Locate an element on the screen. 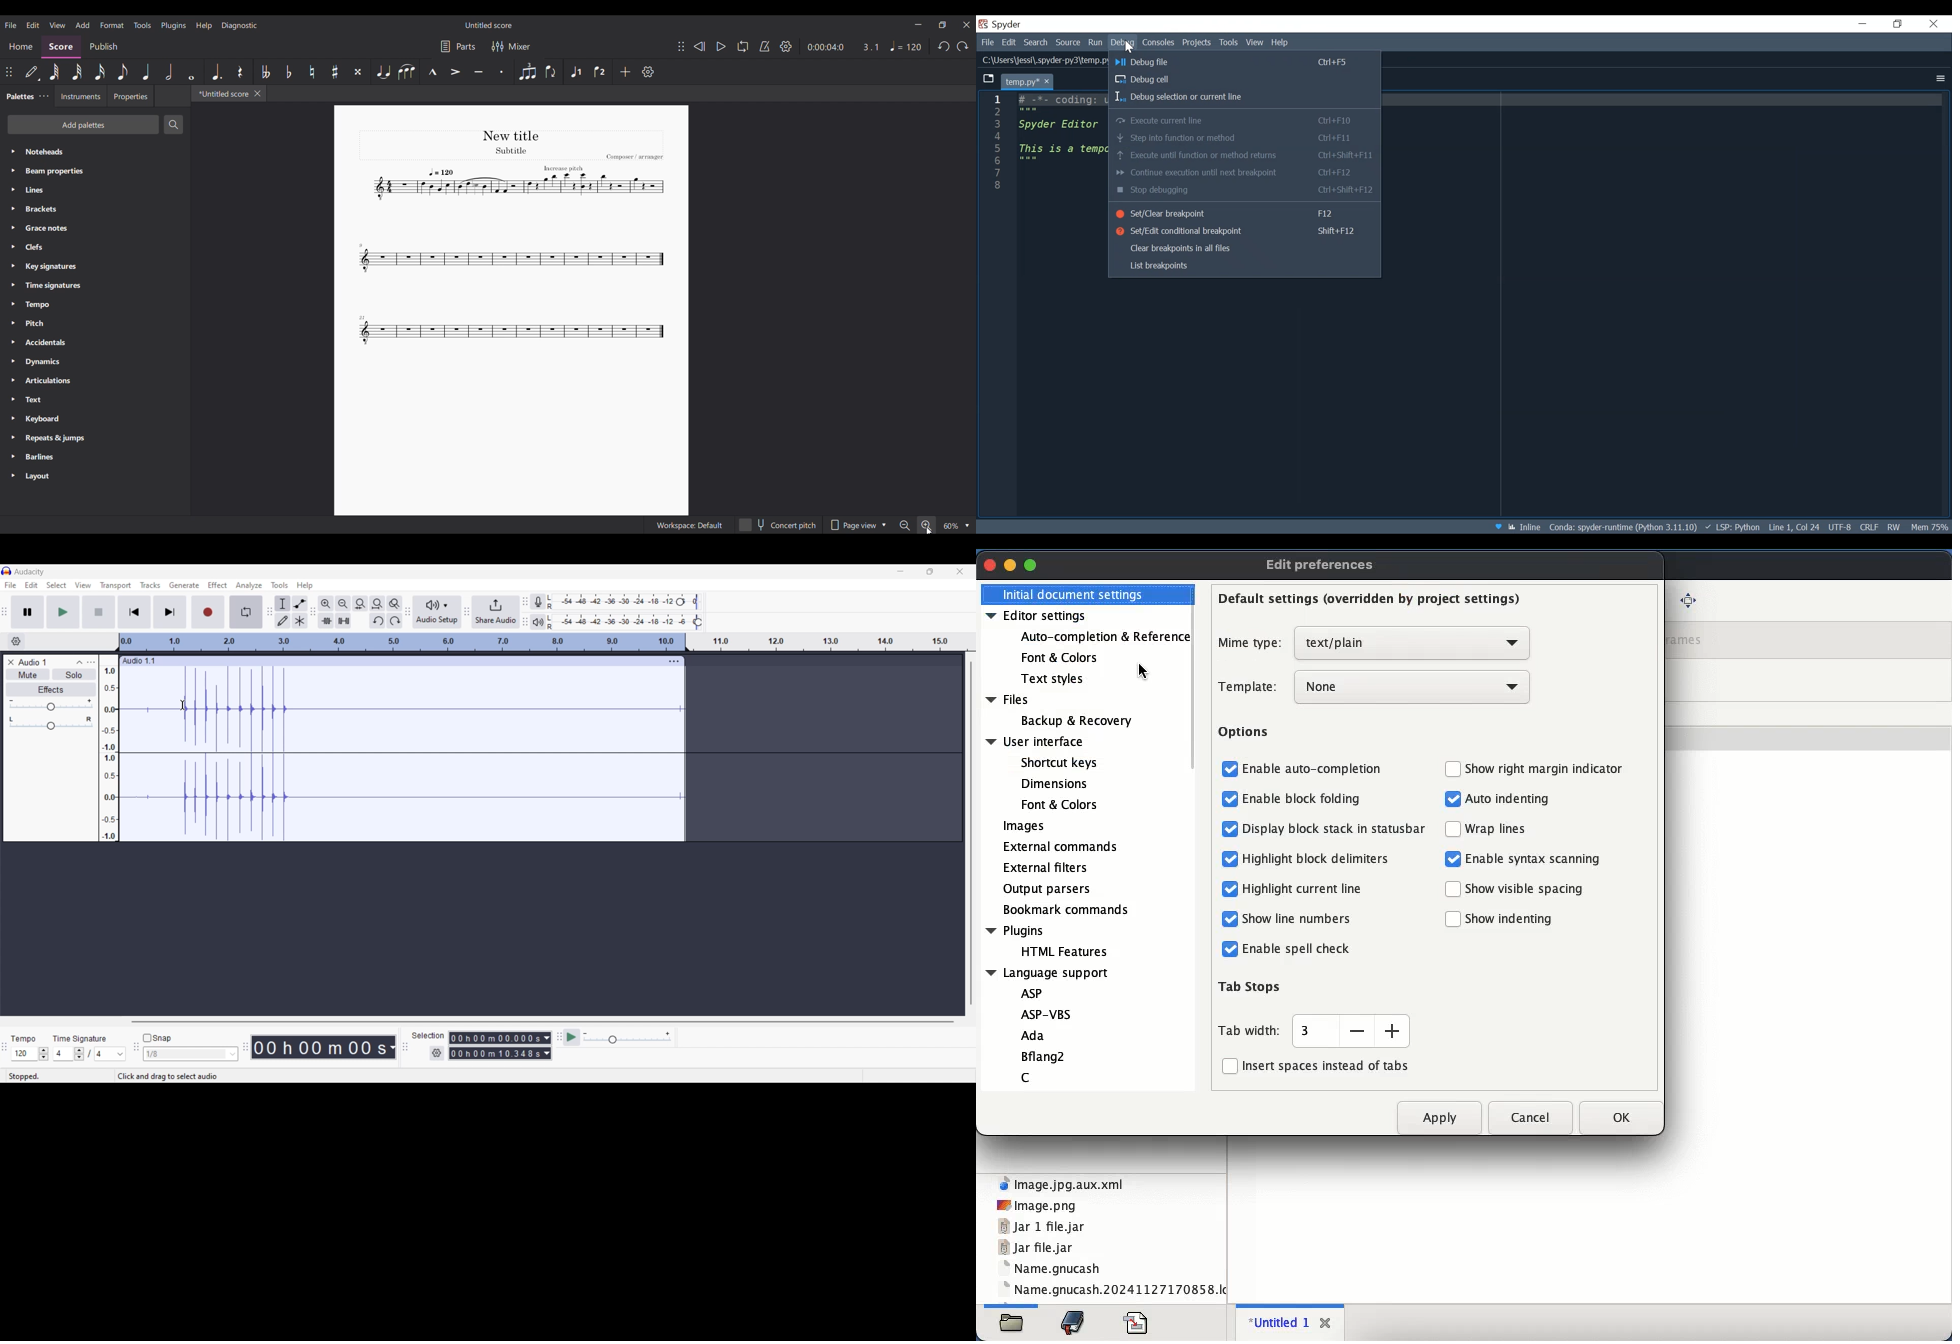  Close interface is located at coordinates (960, 571).